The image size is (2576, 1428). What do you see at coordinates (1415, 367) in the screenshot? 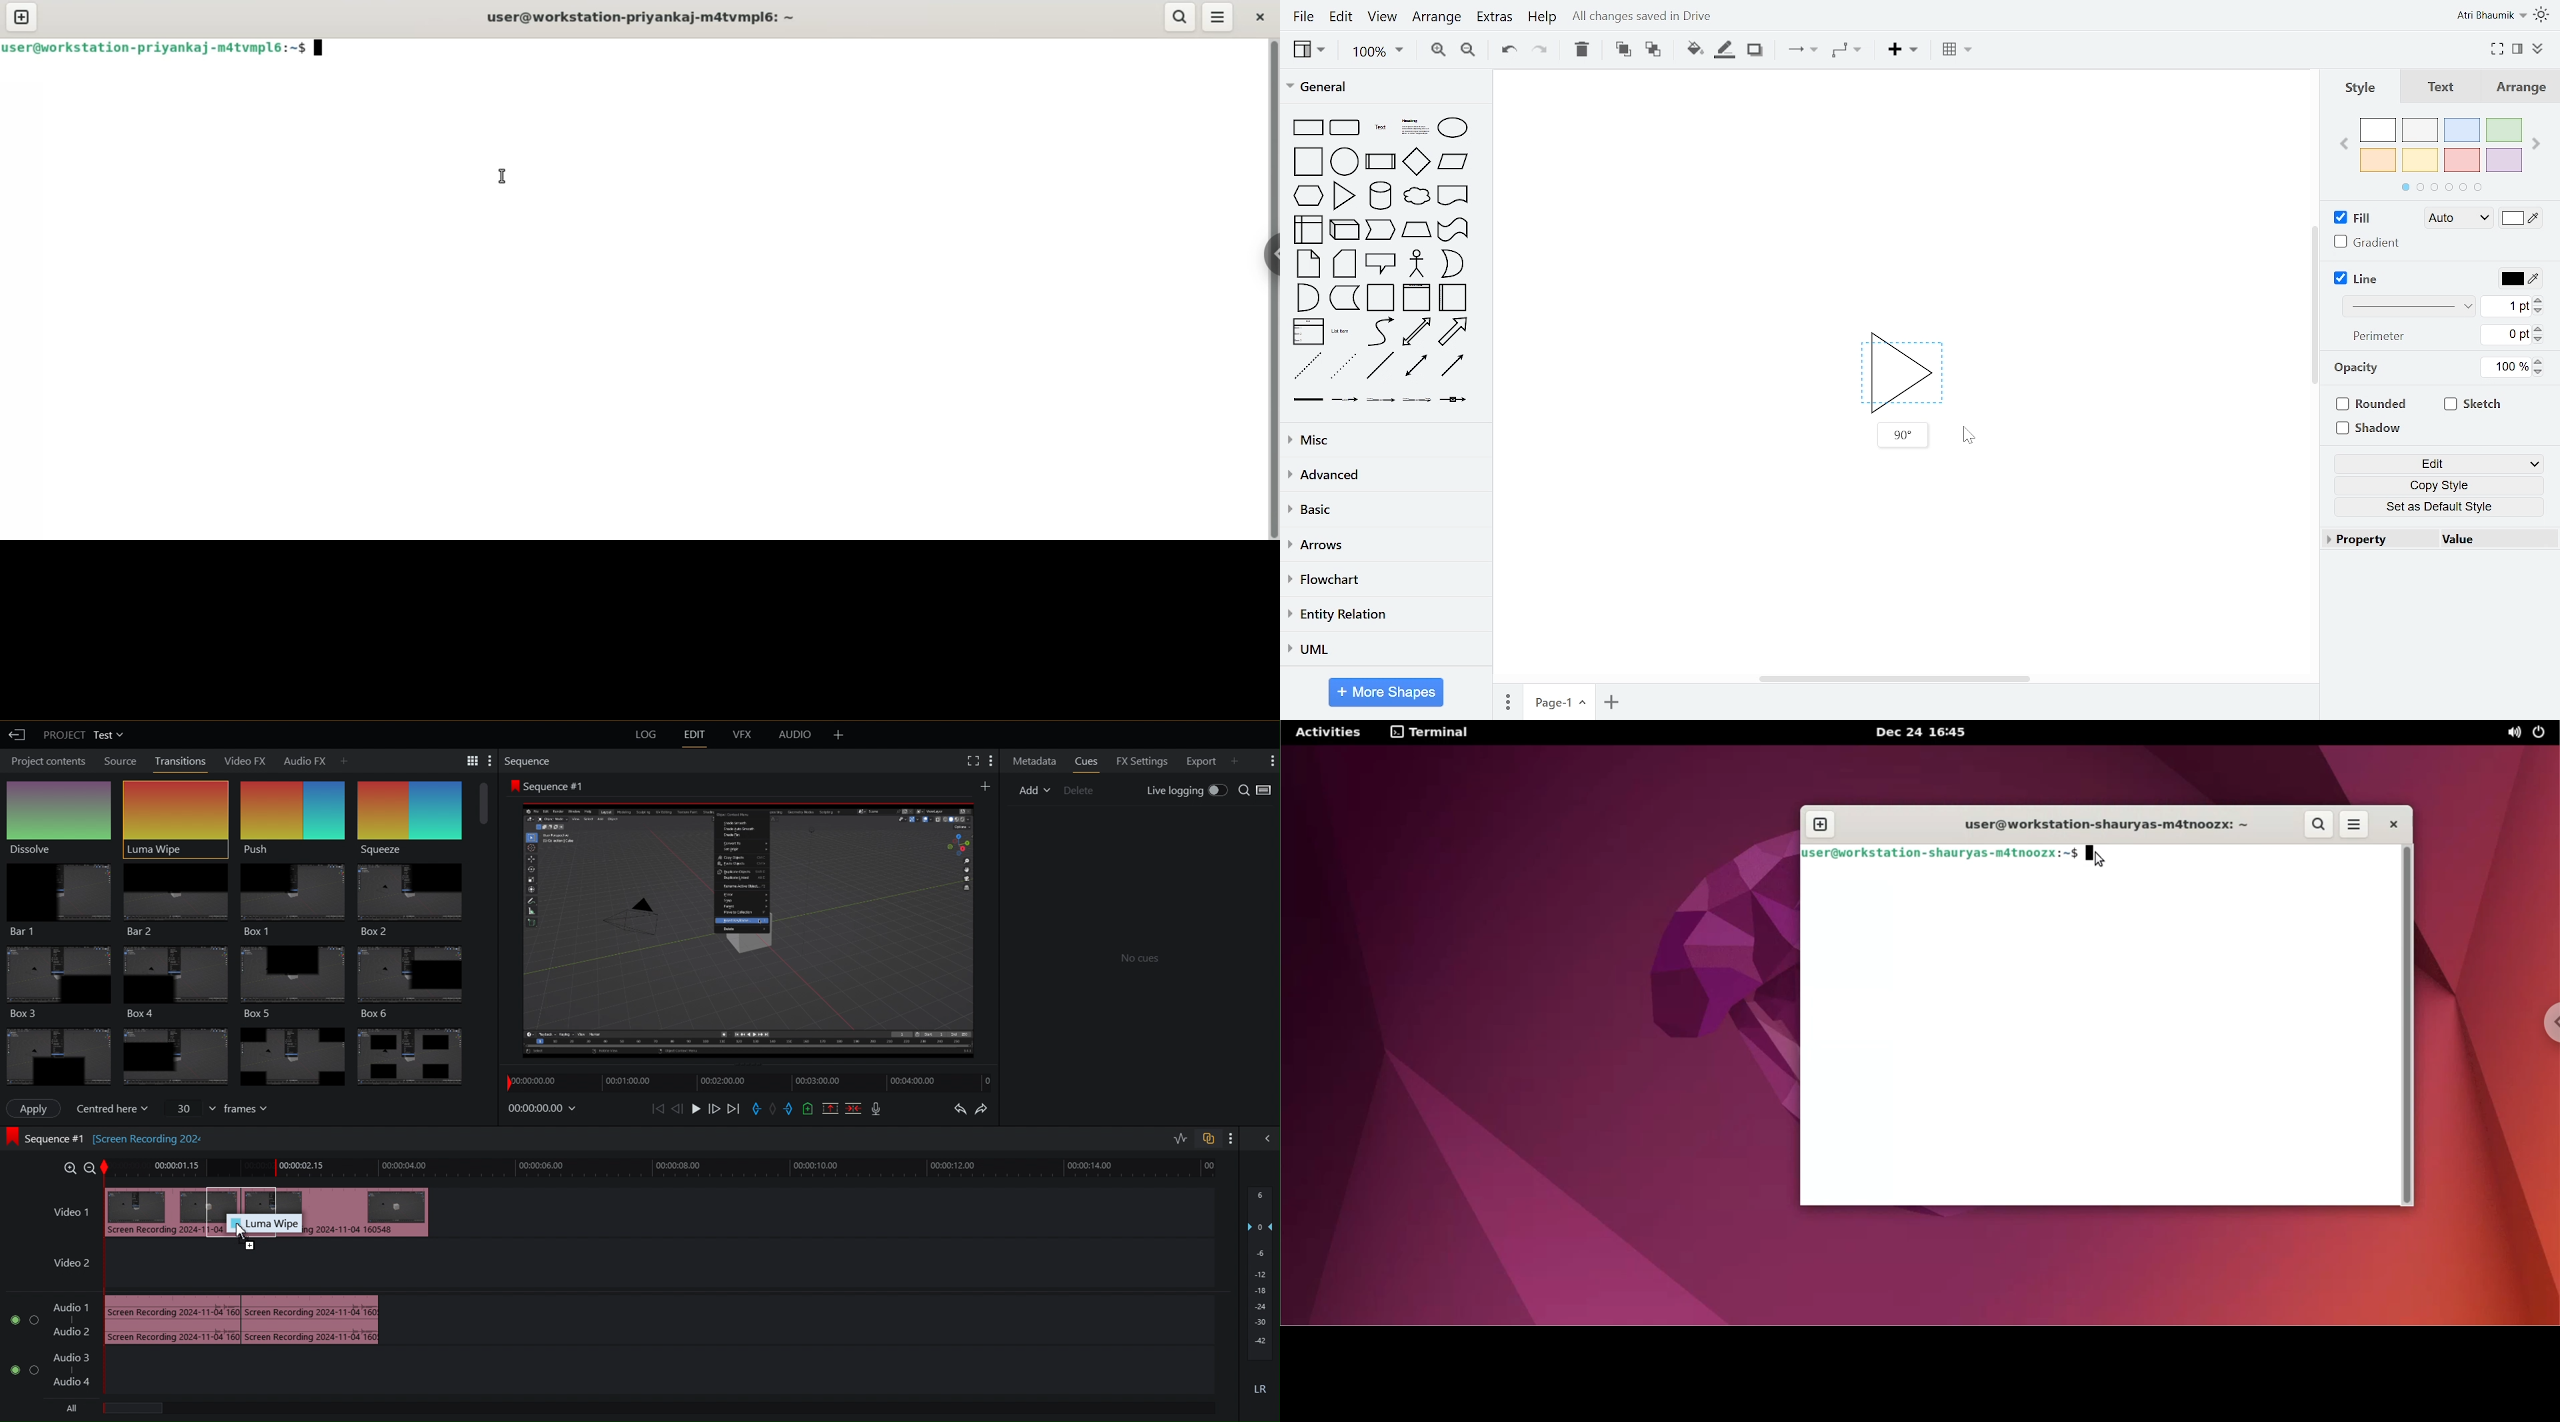
I see `bidirectional arrow` at bounding box center [1415, 367].